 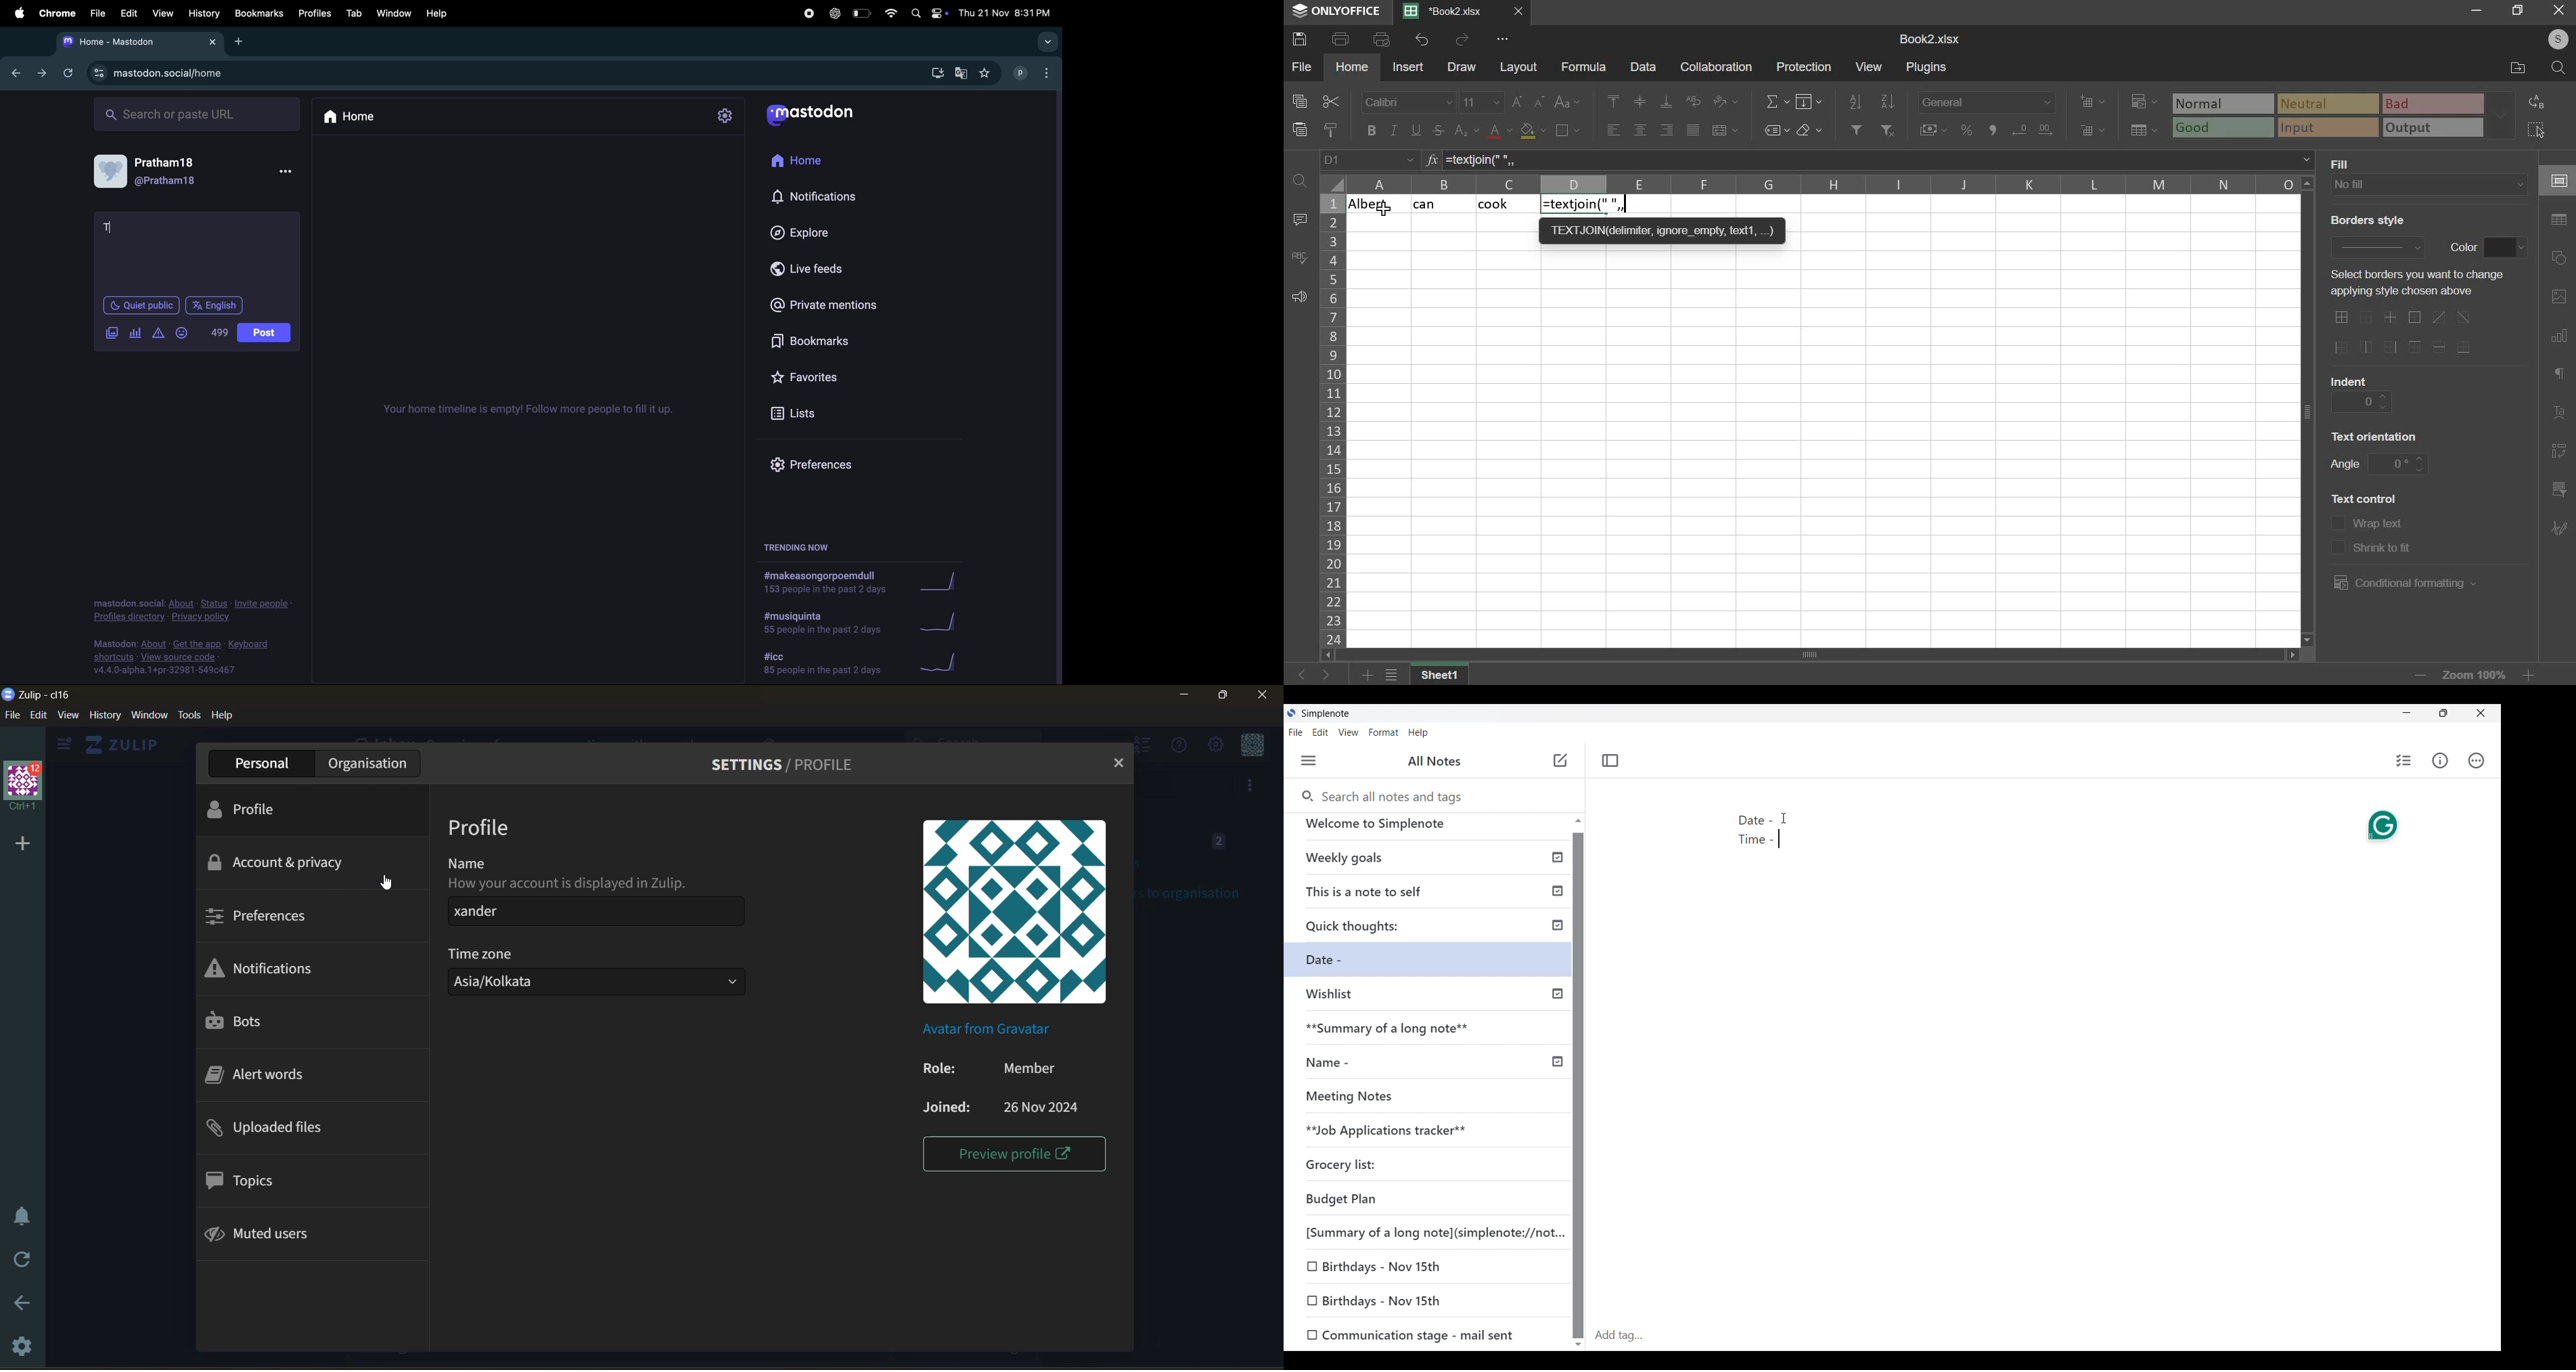 What do you see at coordinates (1428, 829) in the screenshot?
I see `Welcome note from software, current highlighted note` at bounding box center [1428, 829].